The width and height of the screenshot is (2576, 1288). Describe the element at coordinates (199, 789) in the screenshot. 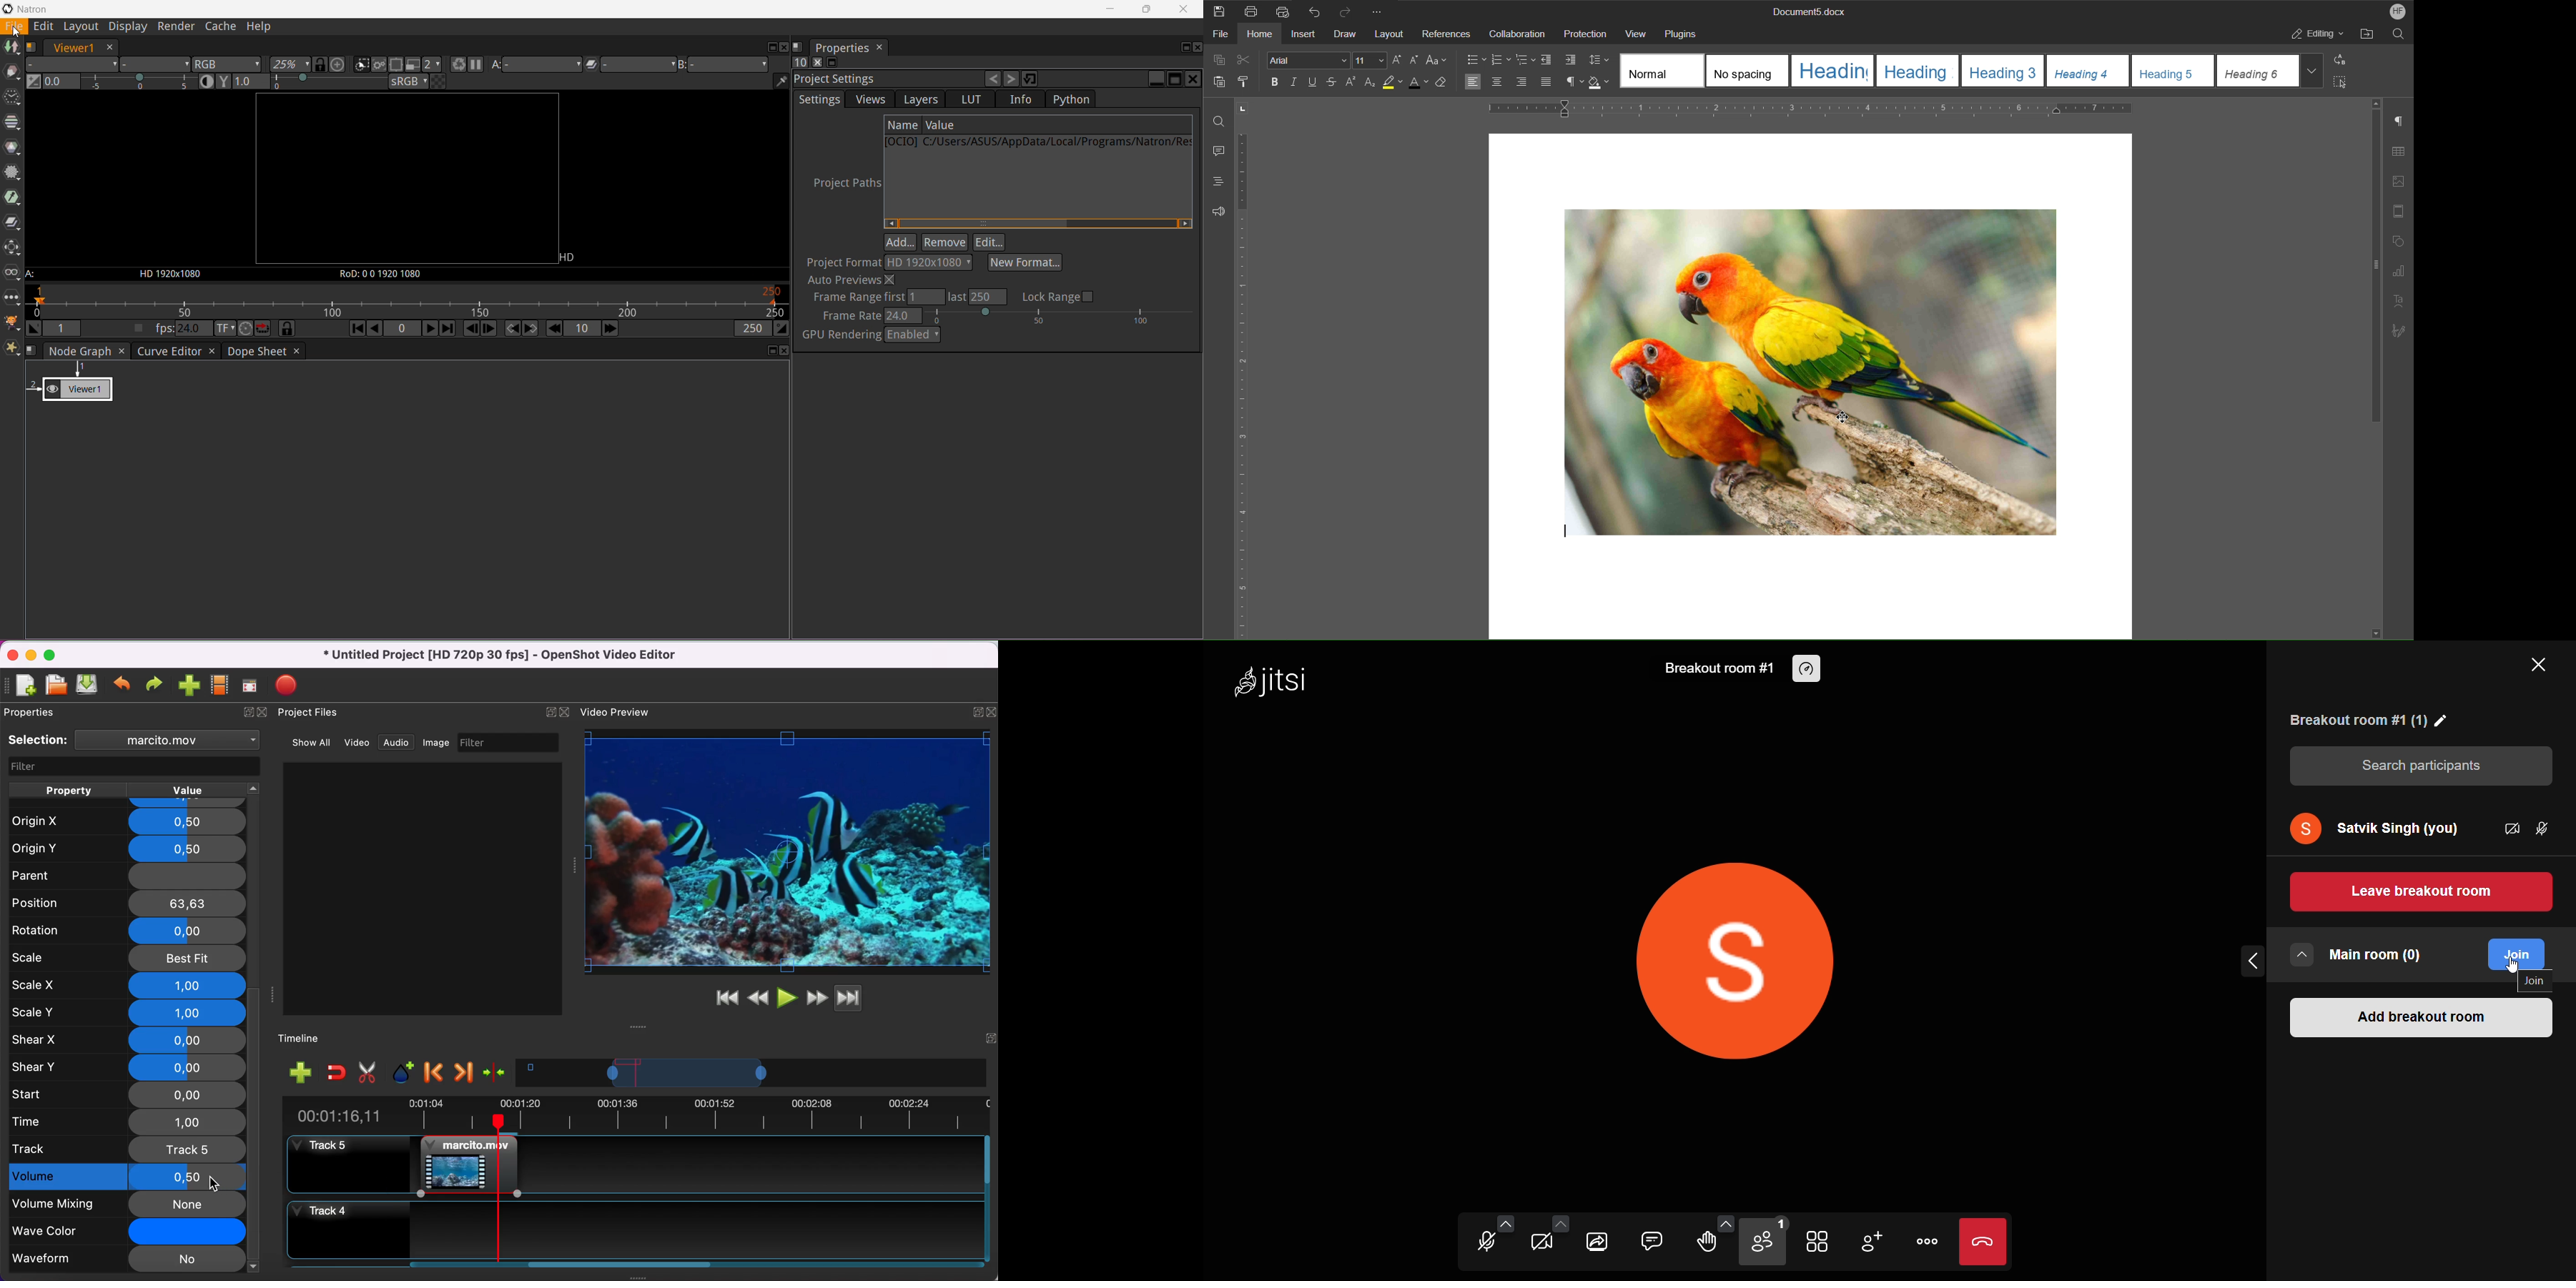

I see `value` at that location.